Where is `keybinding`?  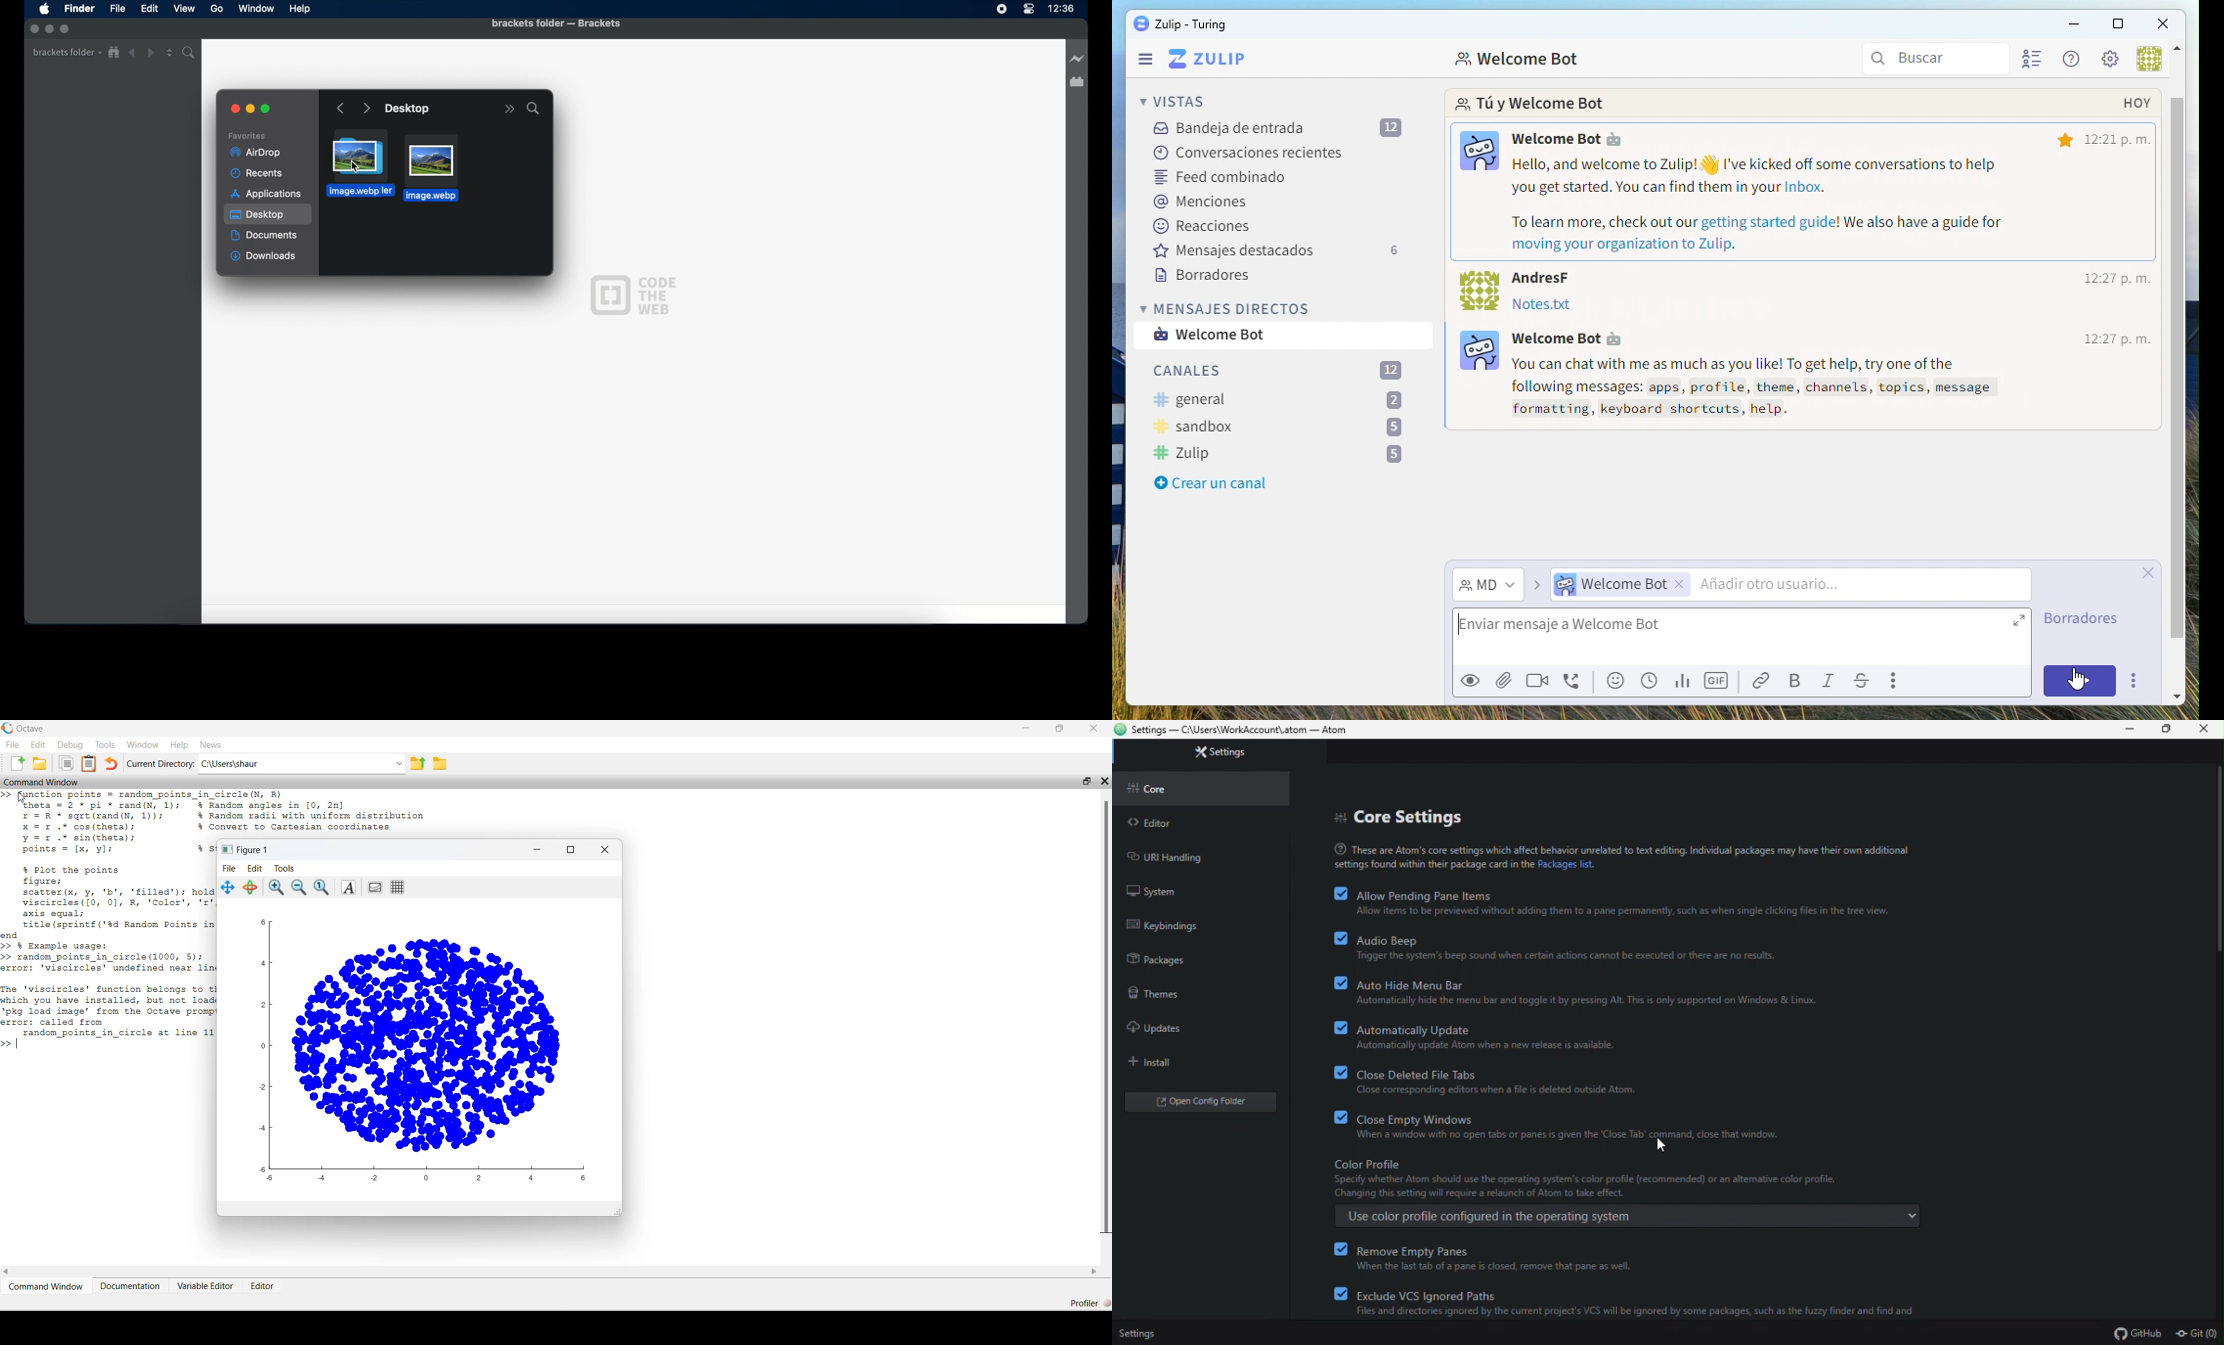
keybinding is located at coordinates (1180, 925).